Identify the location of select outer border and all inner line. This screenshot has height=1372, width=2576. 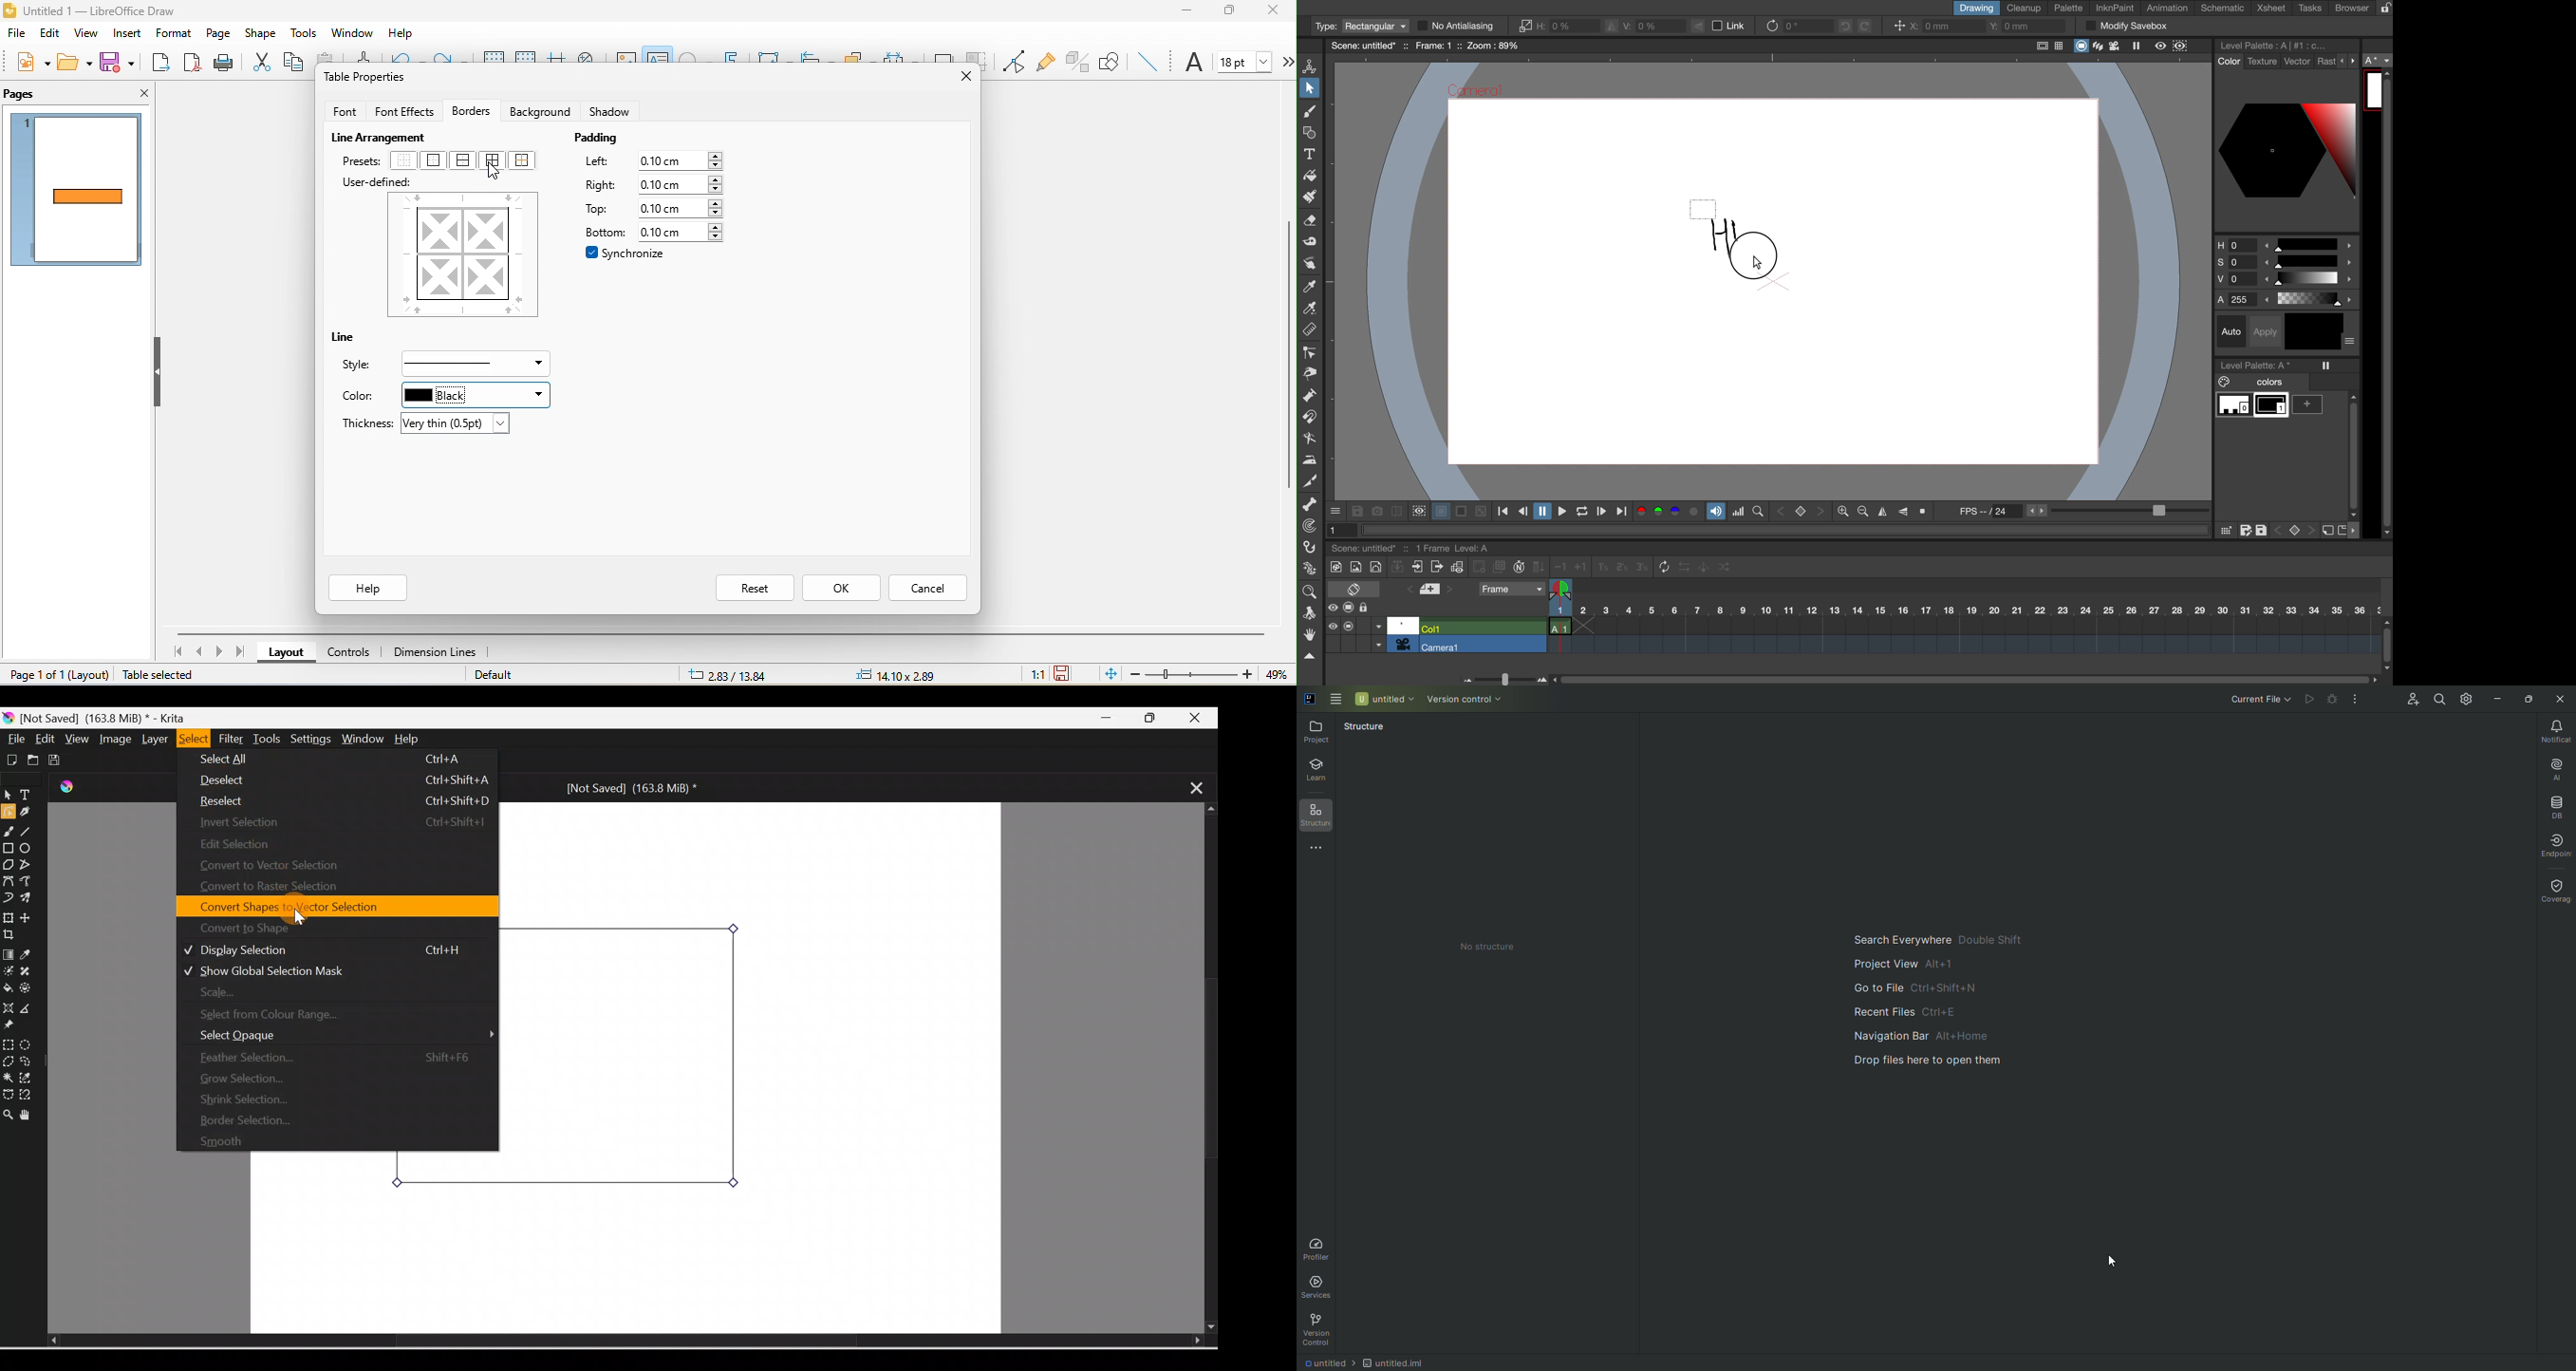
(492, 165).